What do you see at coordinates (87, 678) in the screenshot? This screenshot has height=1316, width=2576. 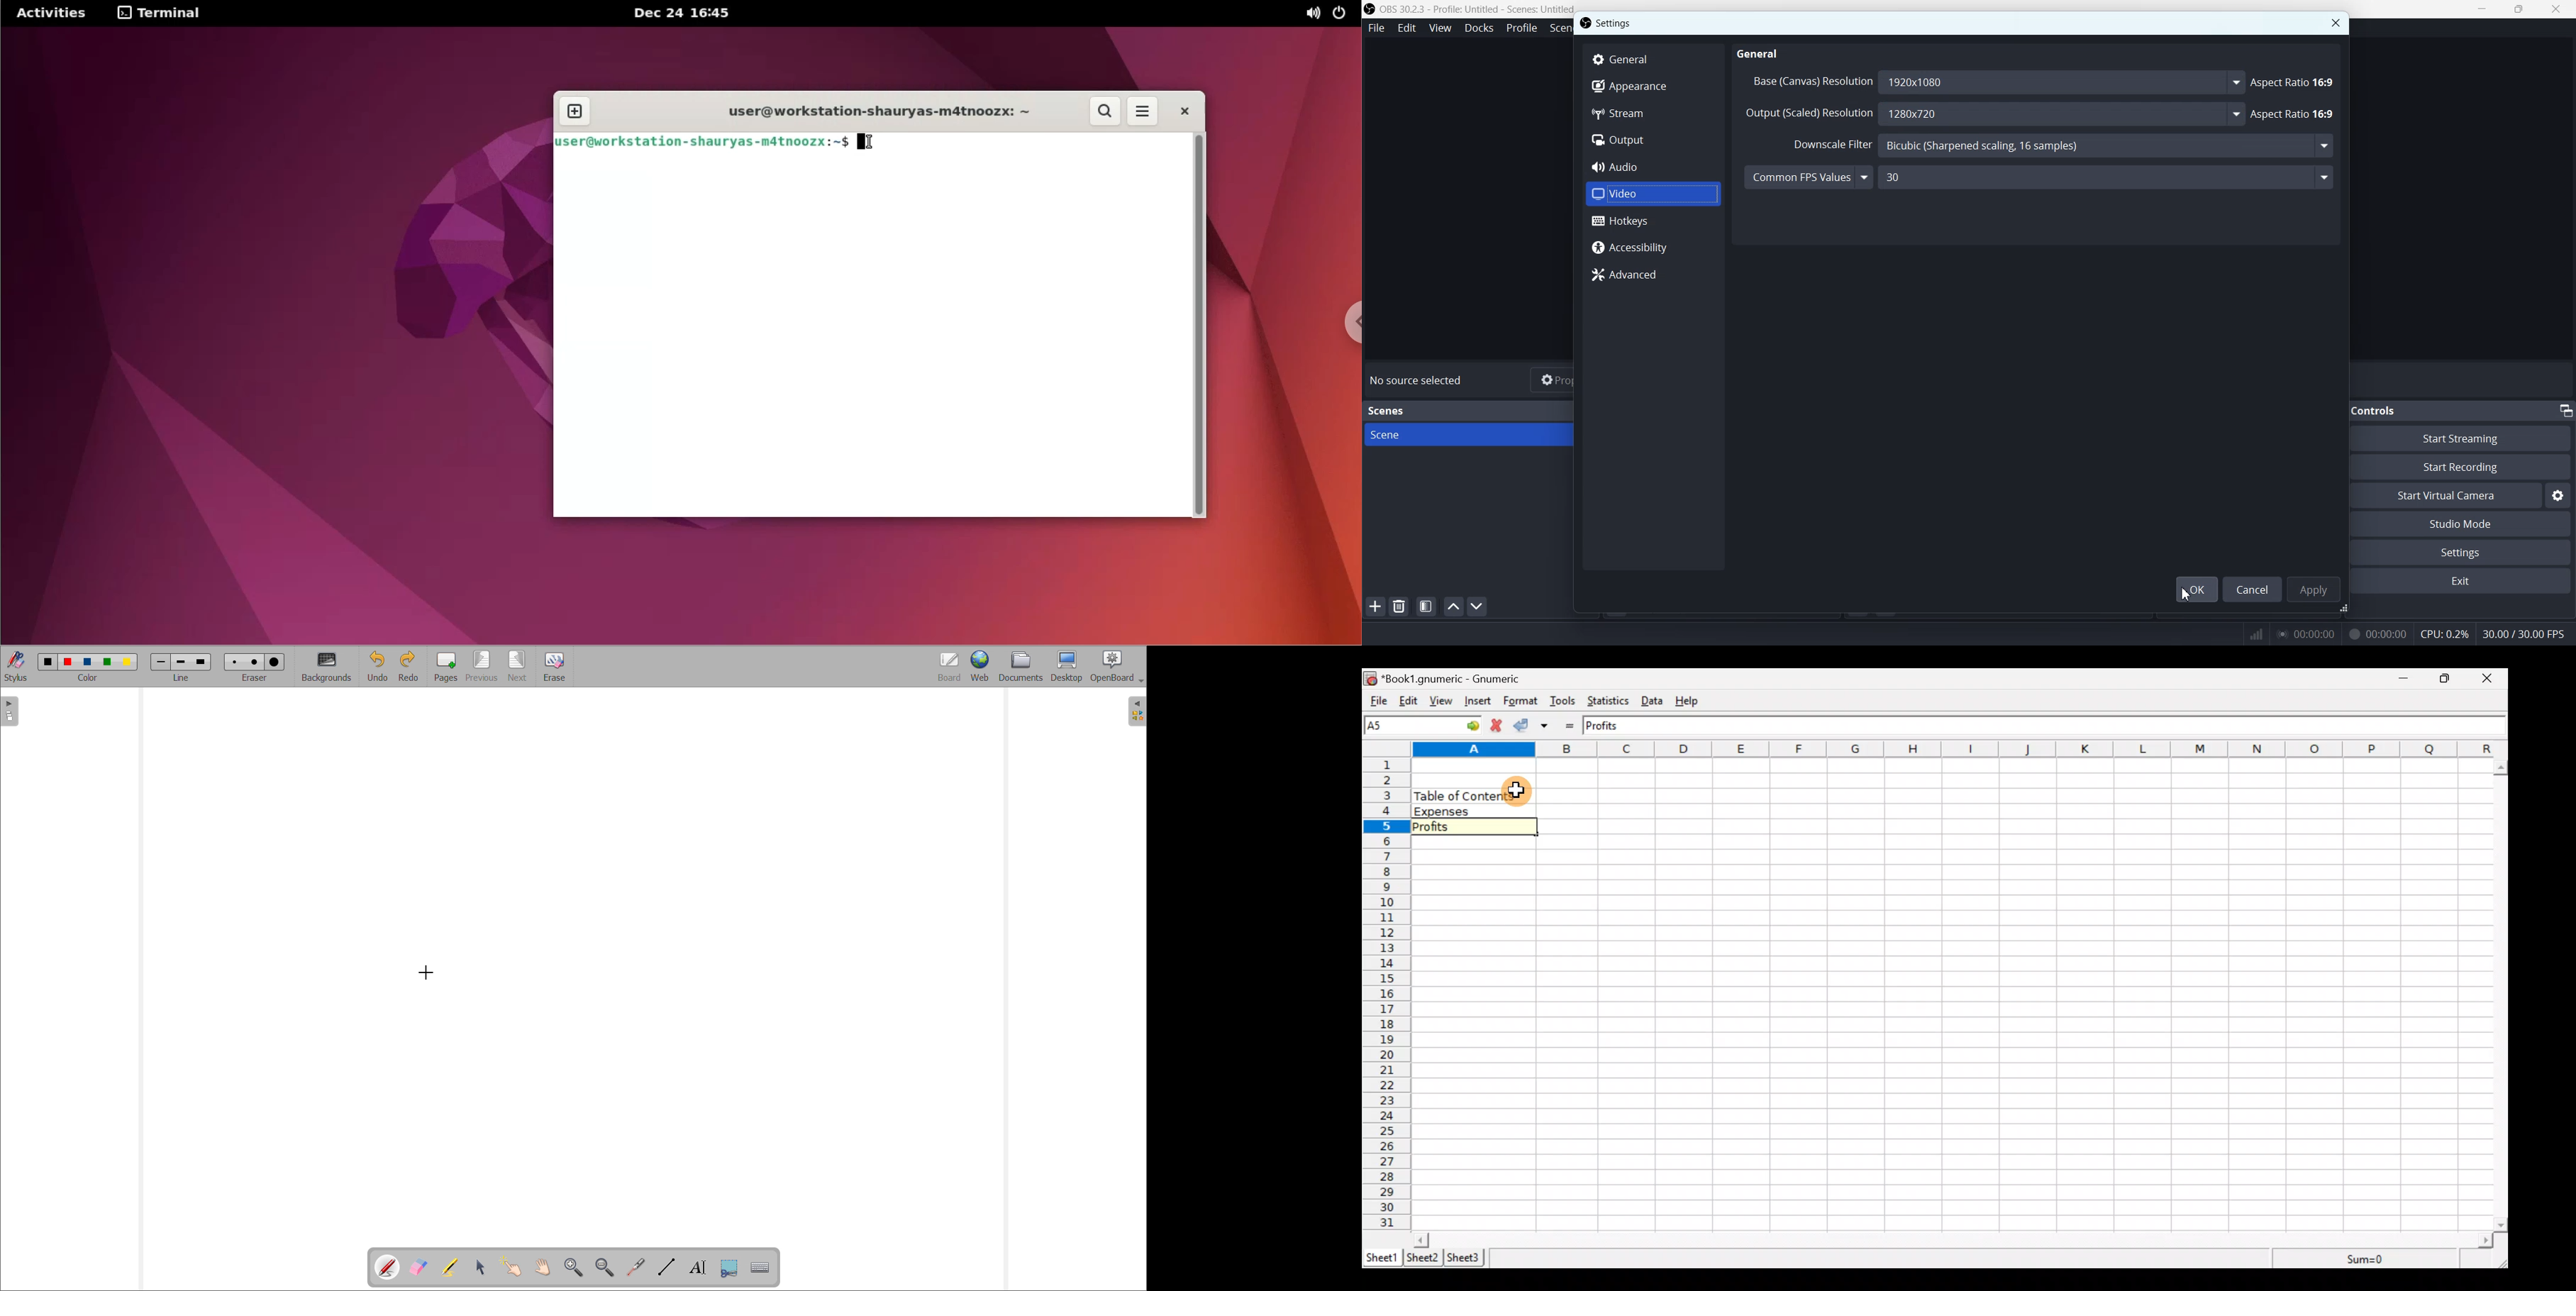 I see `select color` at bounding box center [87, 678].